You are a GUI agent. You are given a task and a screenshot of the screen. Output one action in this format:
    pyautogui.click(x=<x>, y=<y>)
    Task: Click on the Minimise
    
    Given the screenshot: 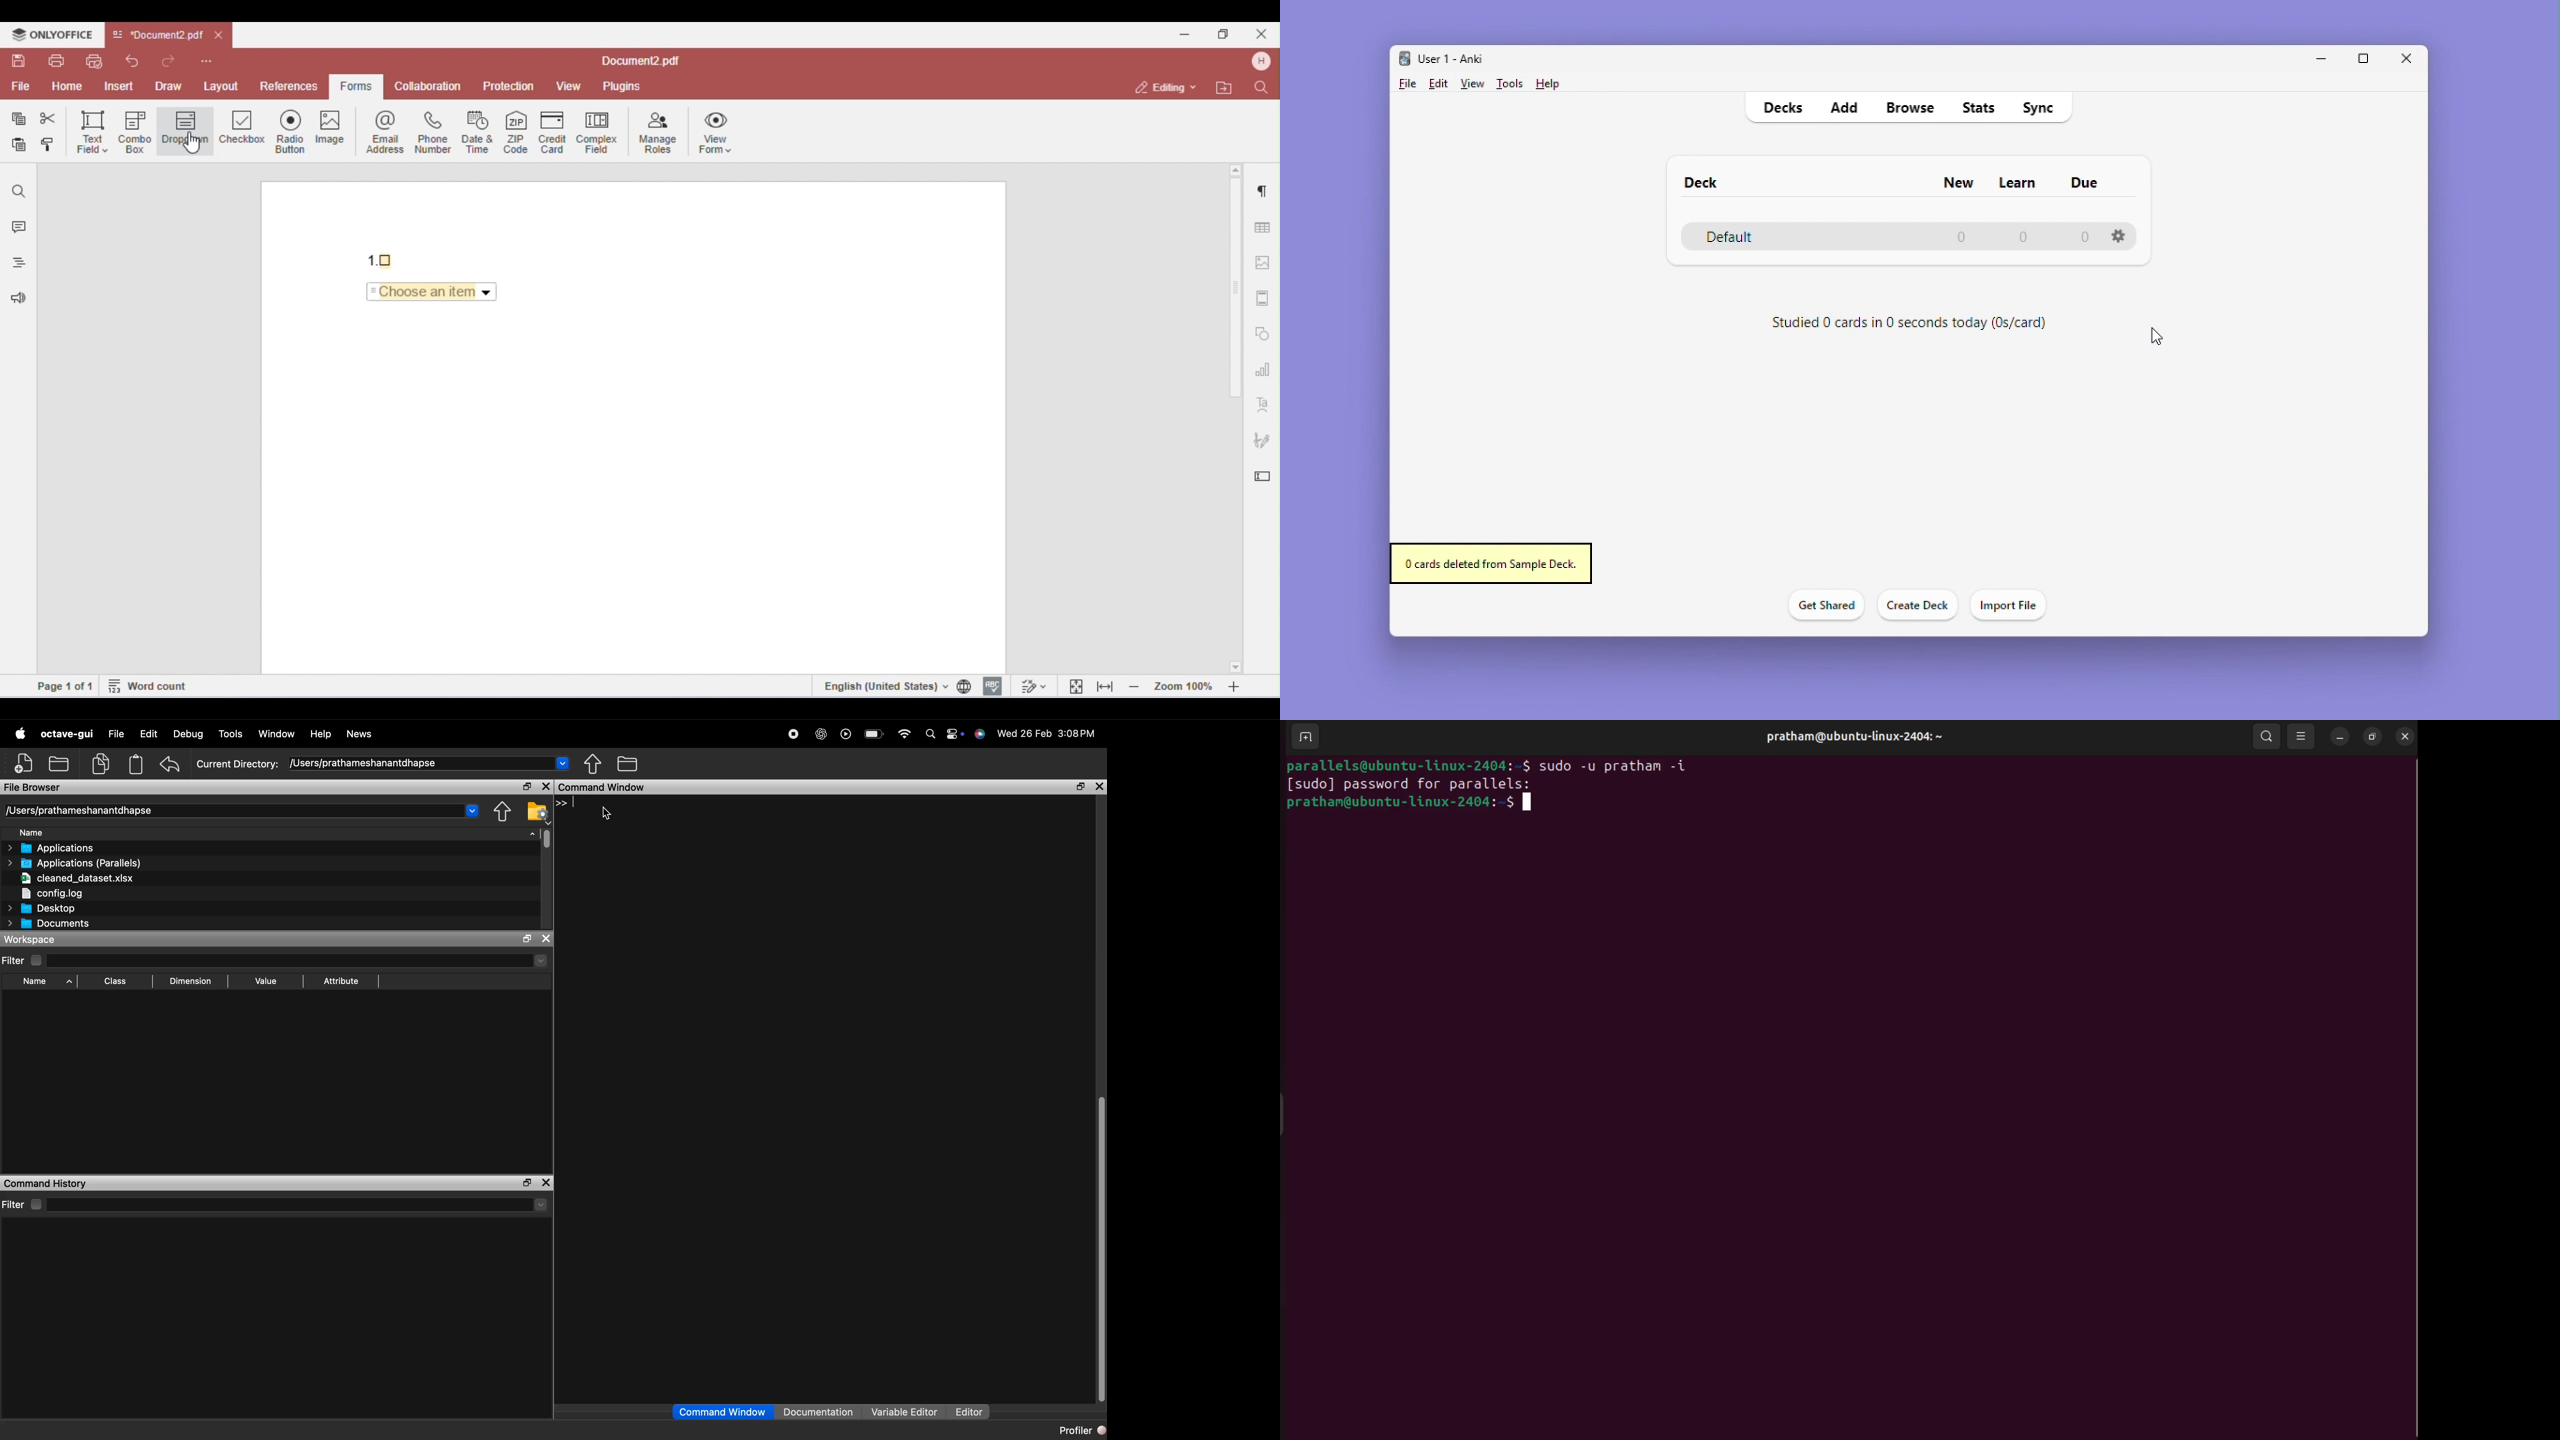 What is the action you would take?
    pyautogui.click(x=2322, y=58)
    